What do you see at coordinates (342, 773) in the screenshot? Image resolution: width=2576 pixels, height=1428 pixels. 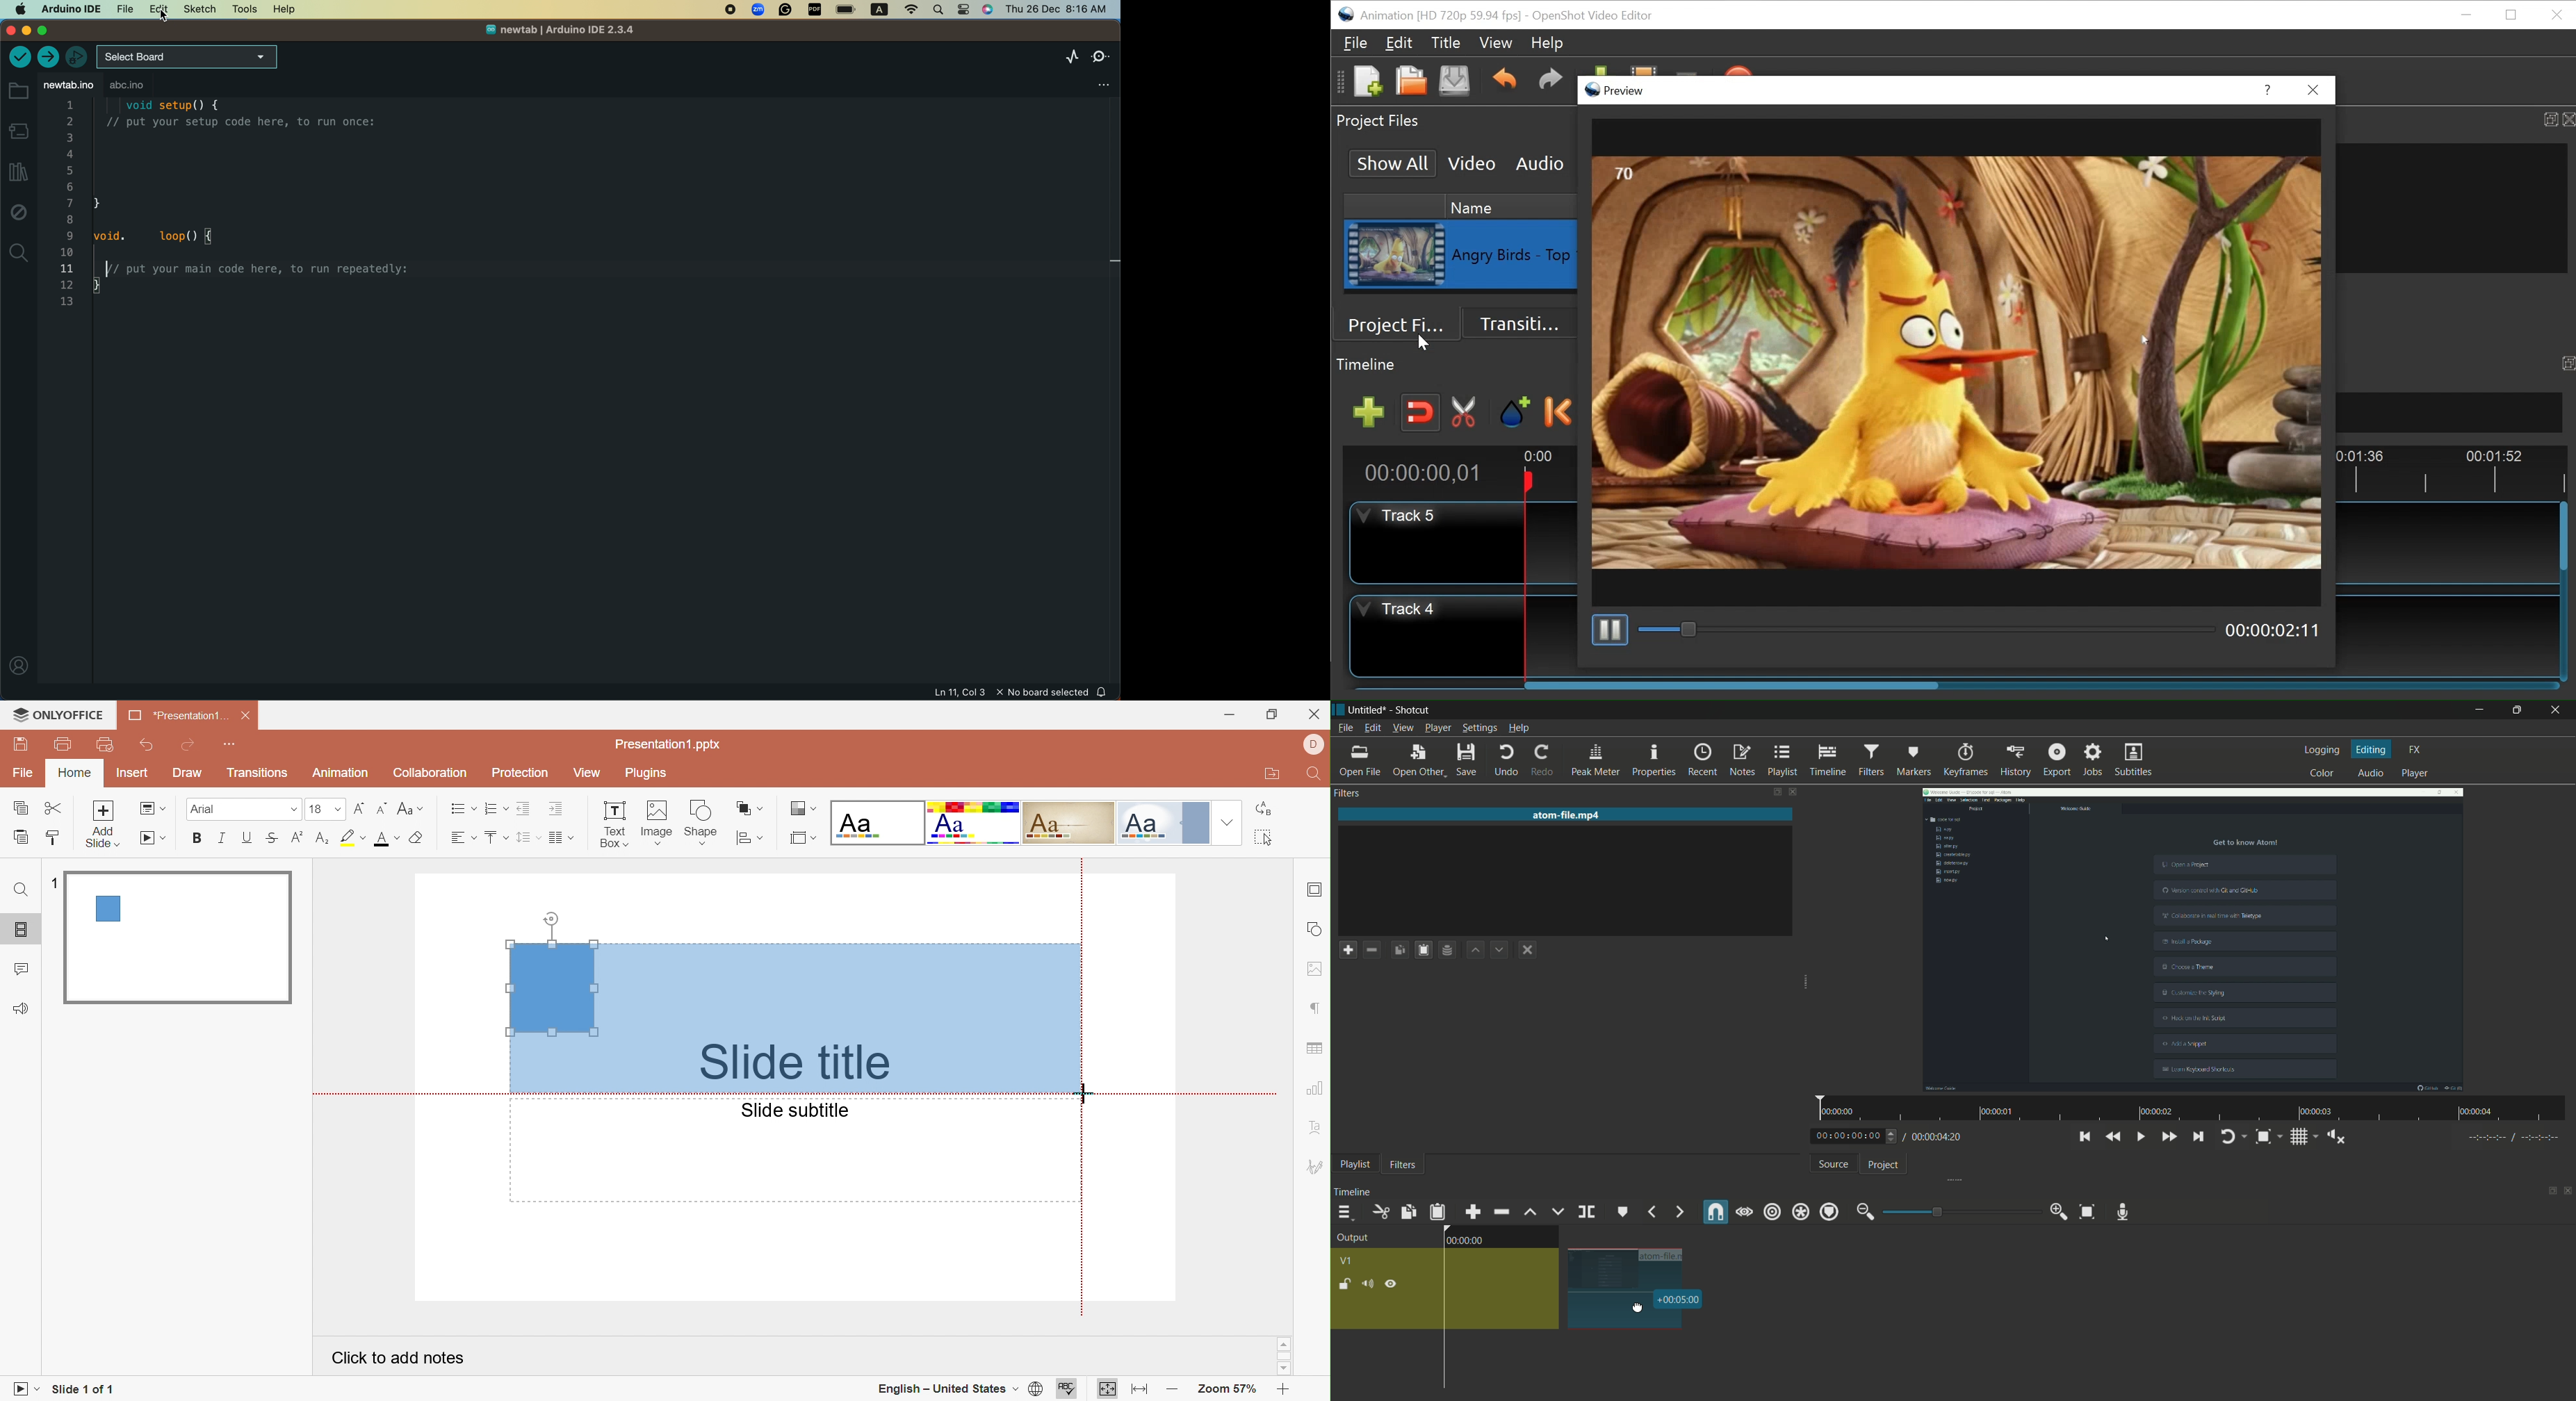 I see `Animation` at bounding box center [342, 773].